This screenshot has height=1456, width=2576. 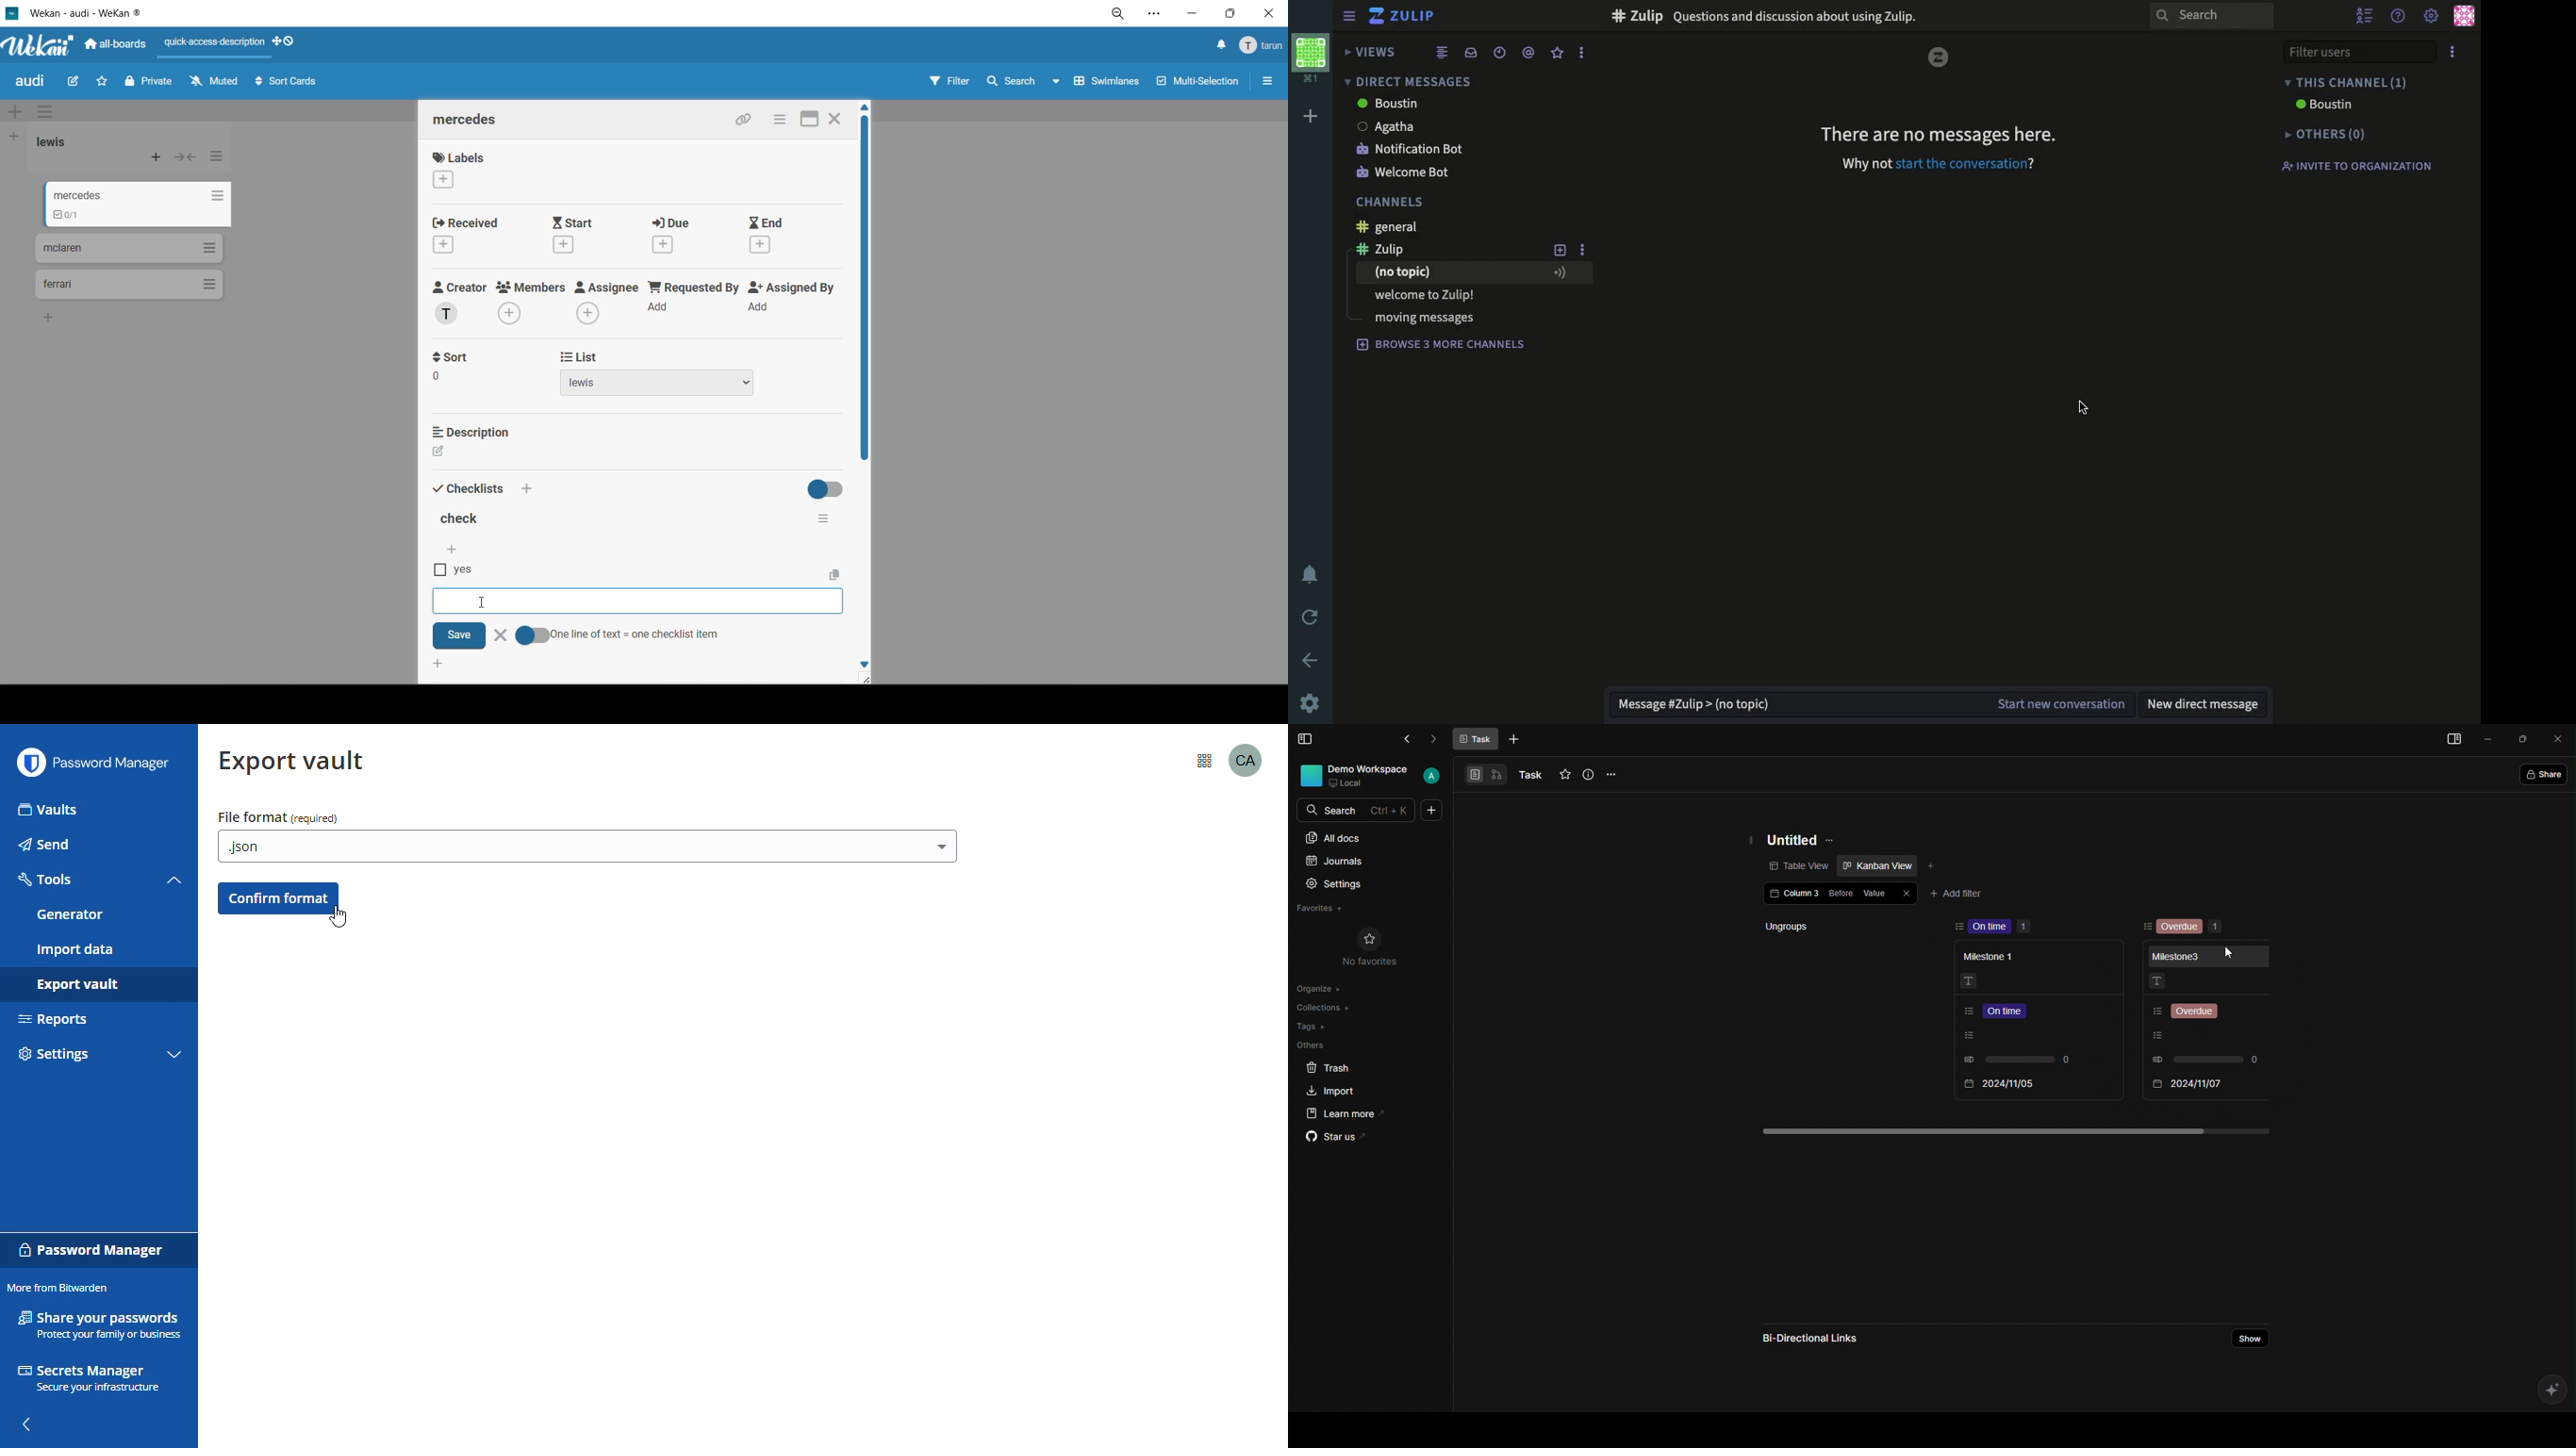 I want to click on sort, so click(x=1959, y=927).